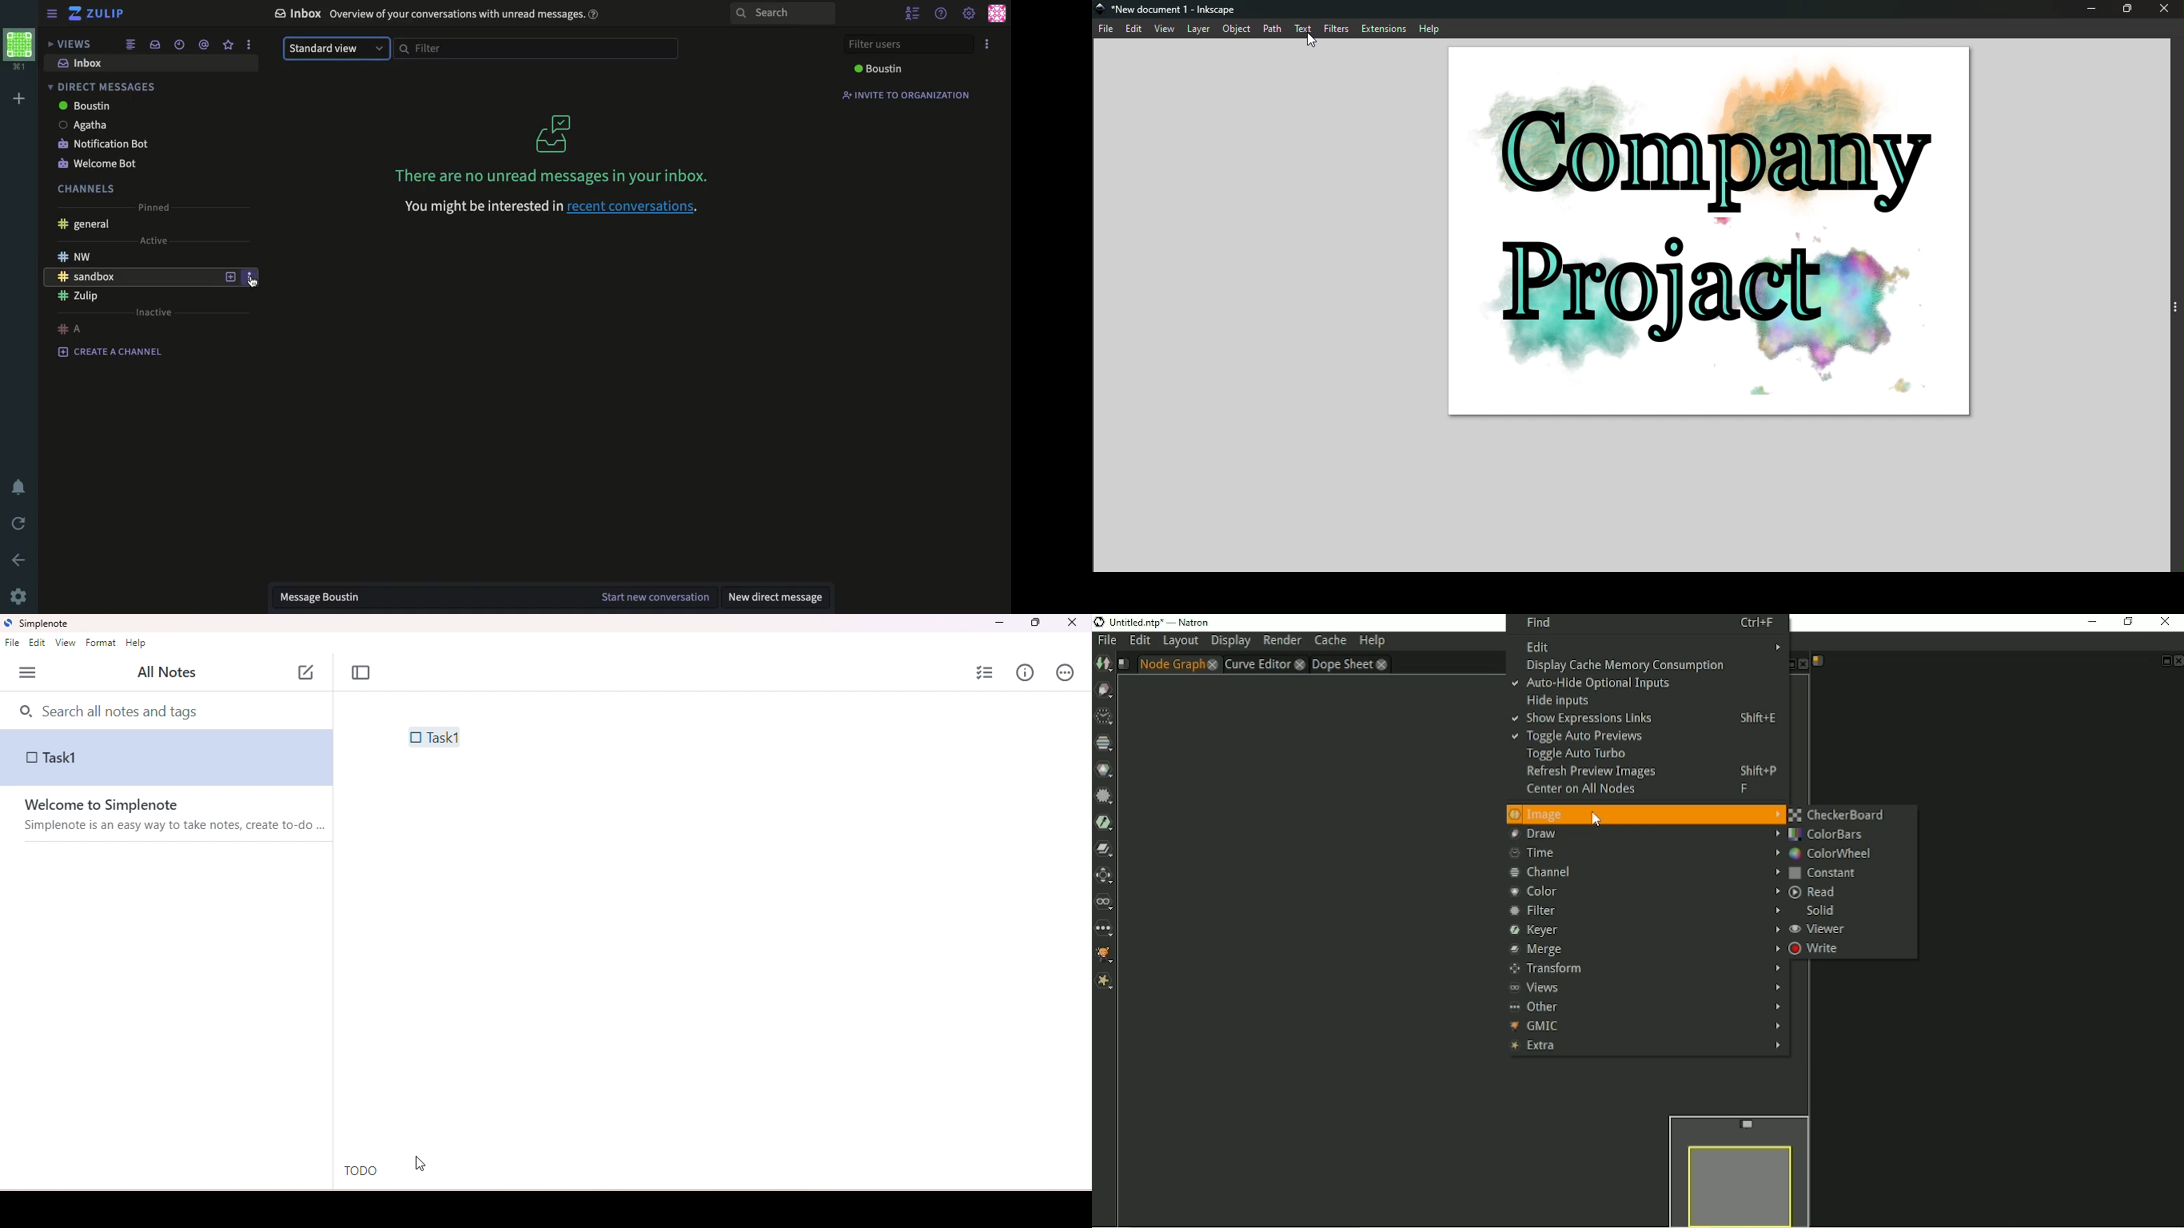  I want to click on close, so click(1071, 624).